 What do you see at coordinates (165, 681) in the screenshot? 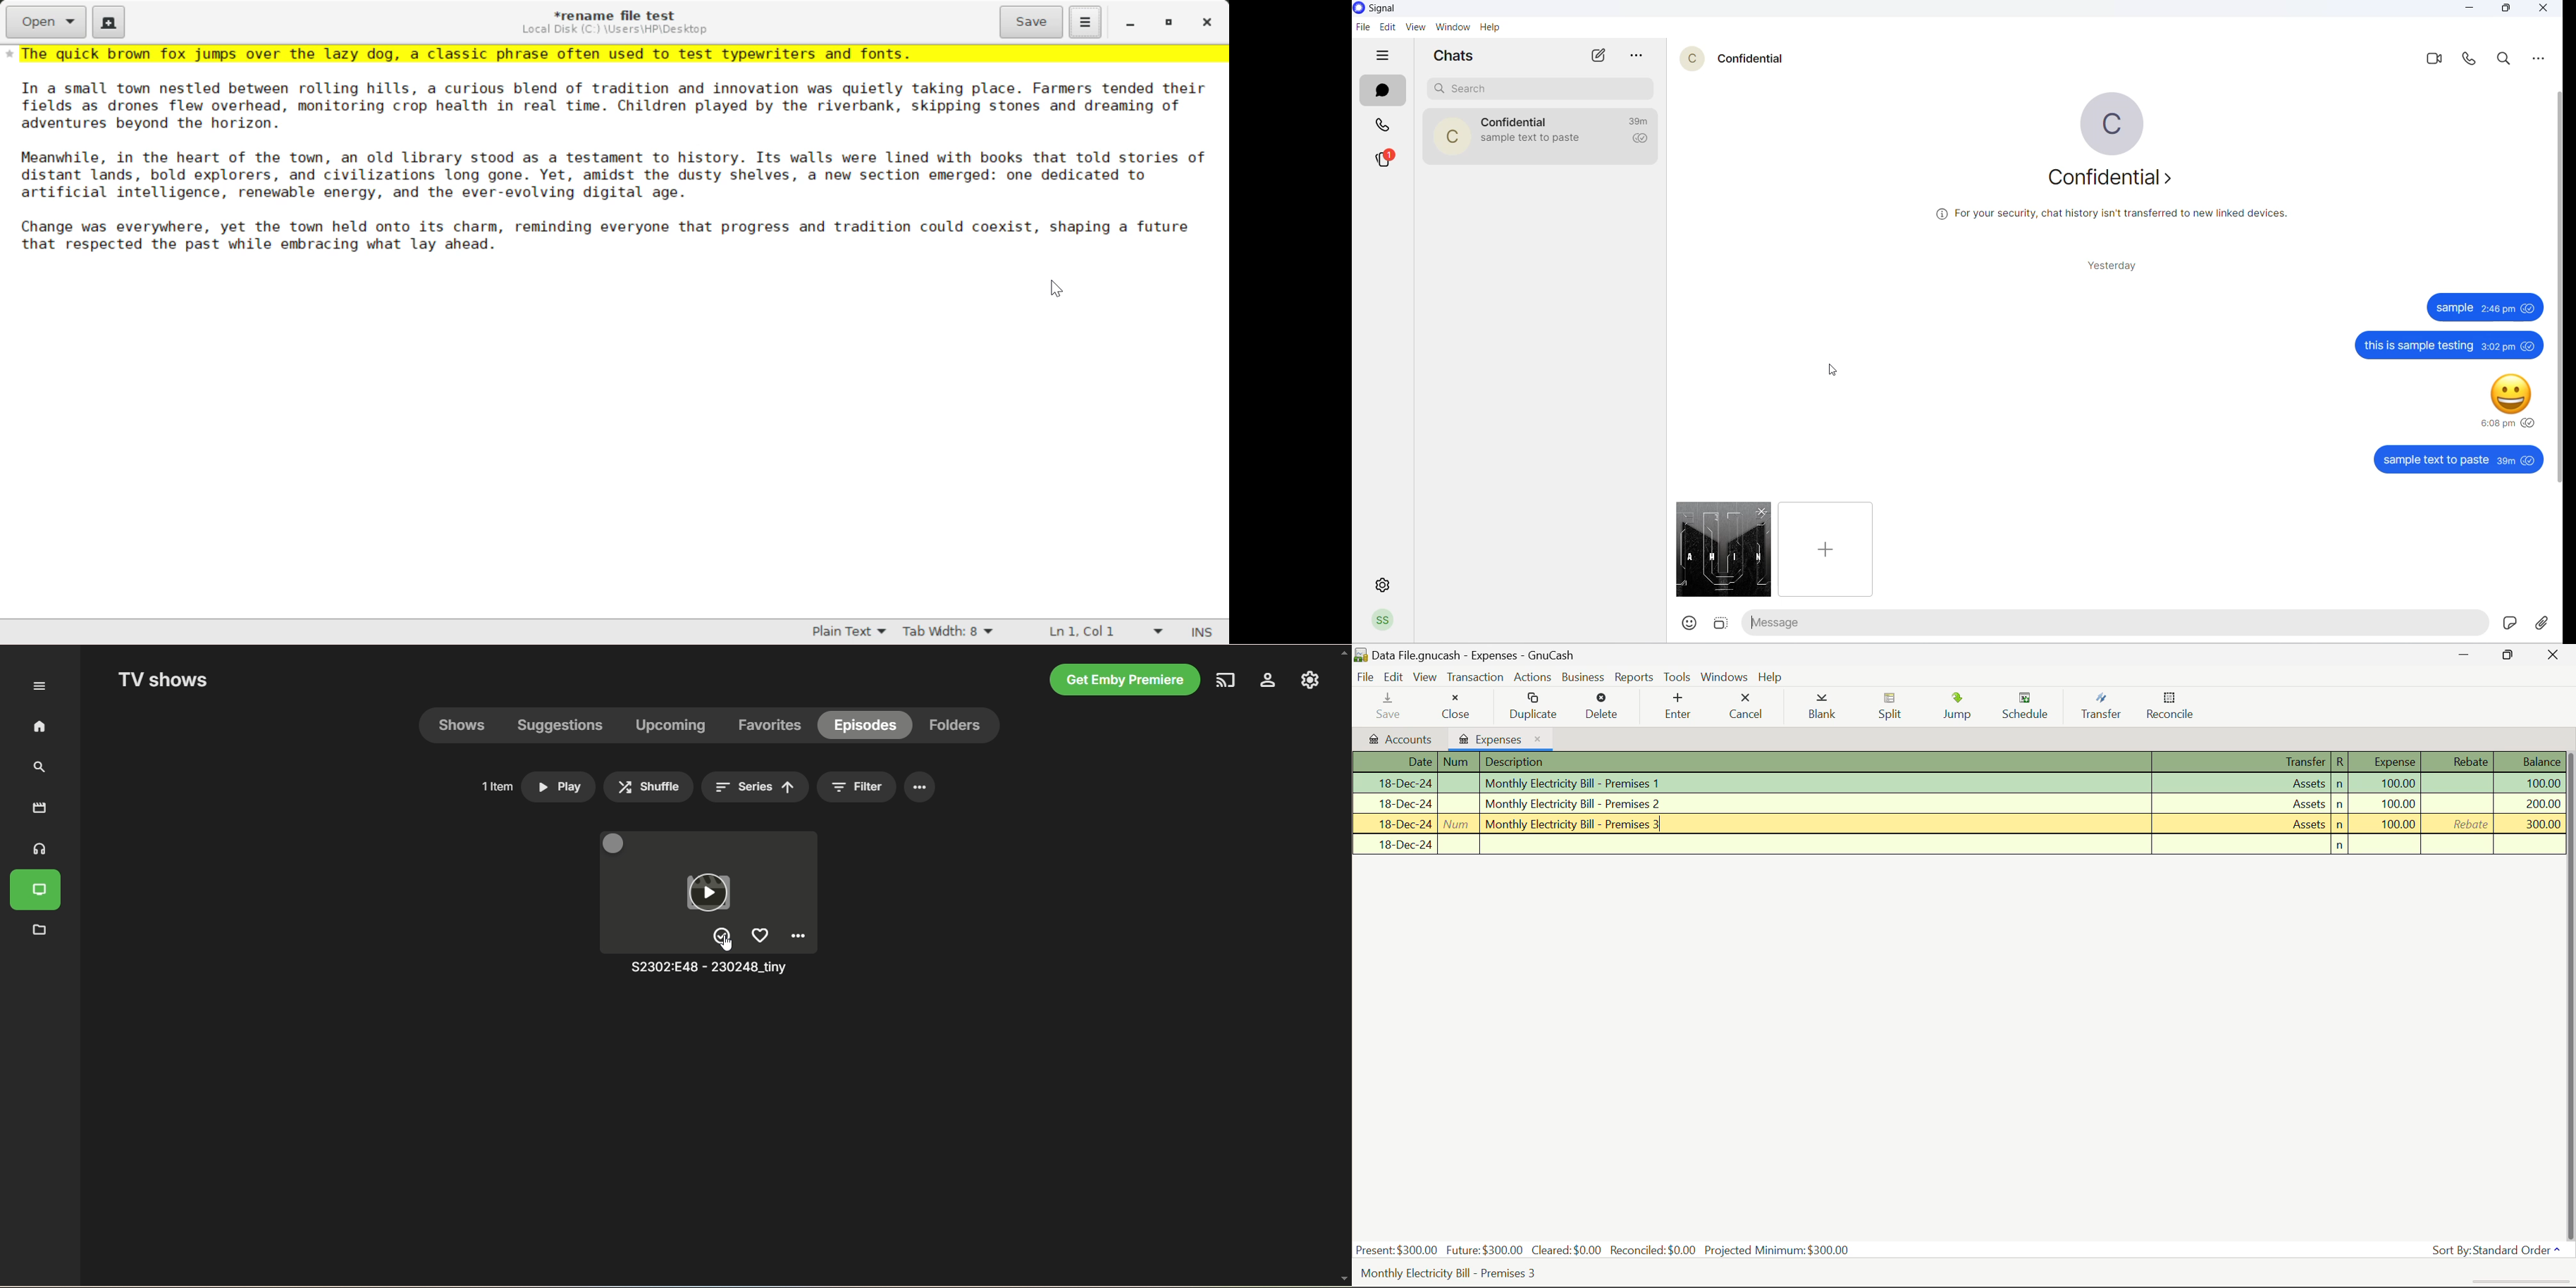
I see `TV shows` at bounding box center [165, 681].